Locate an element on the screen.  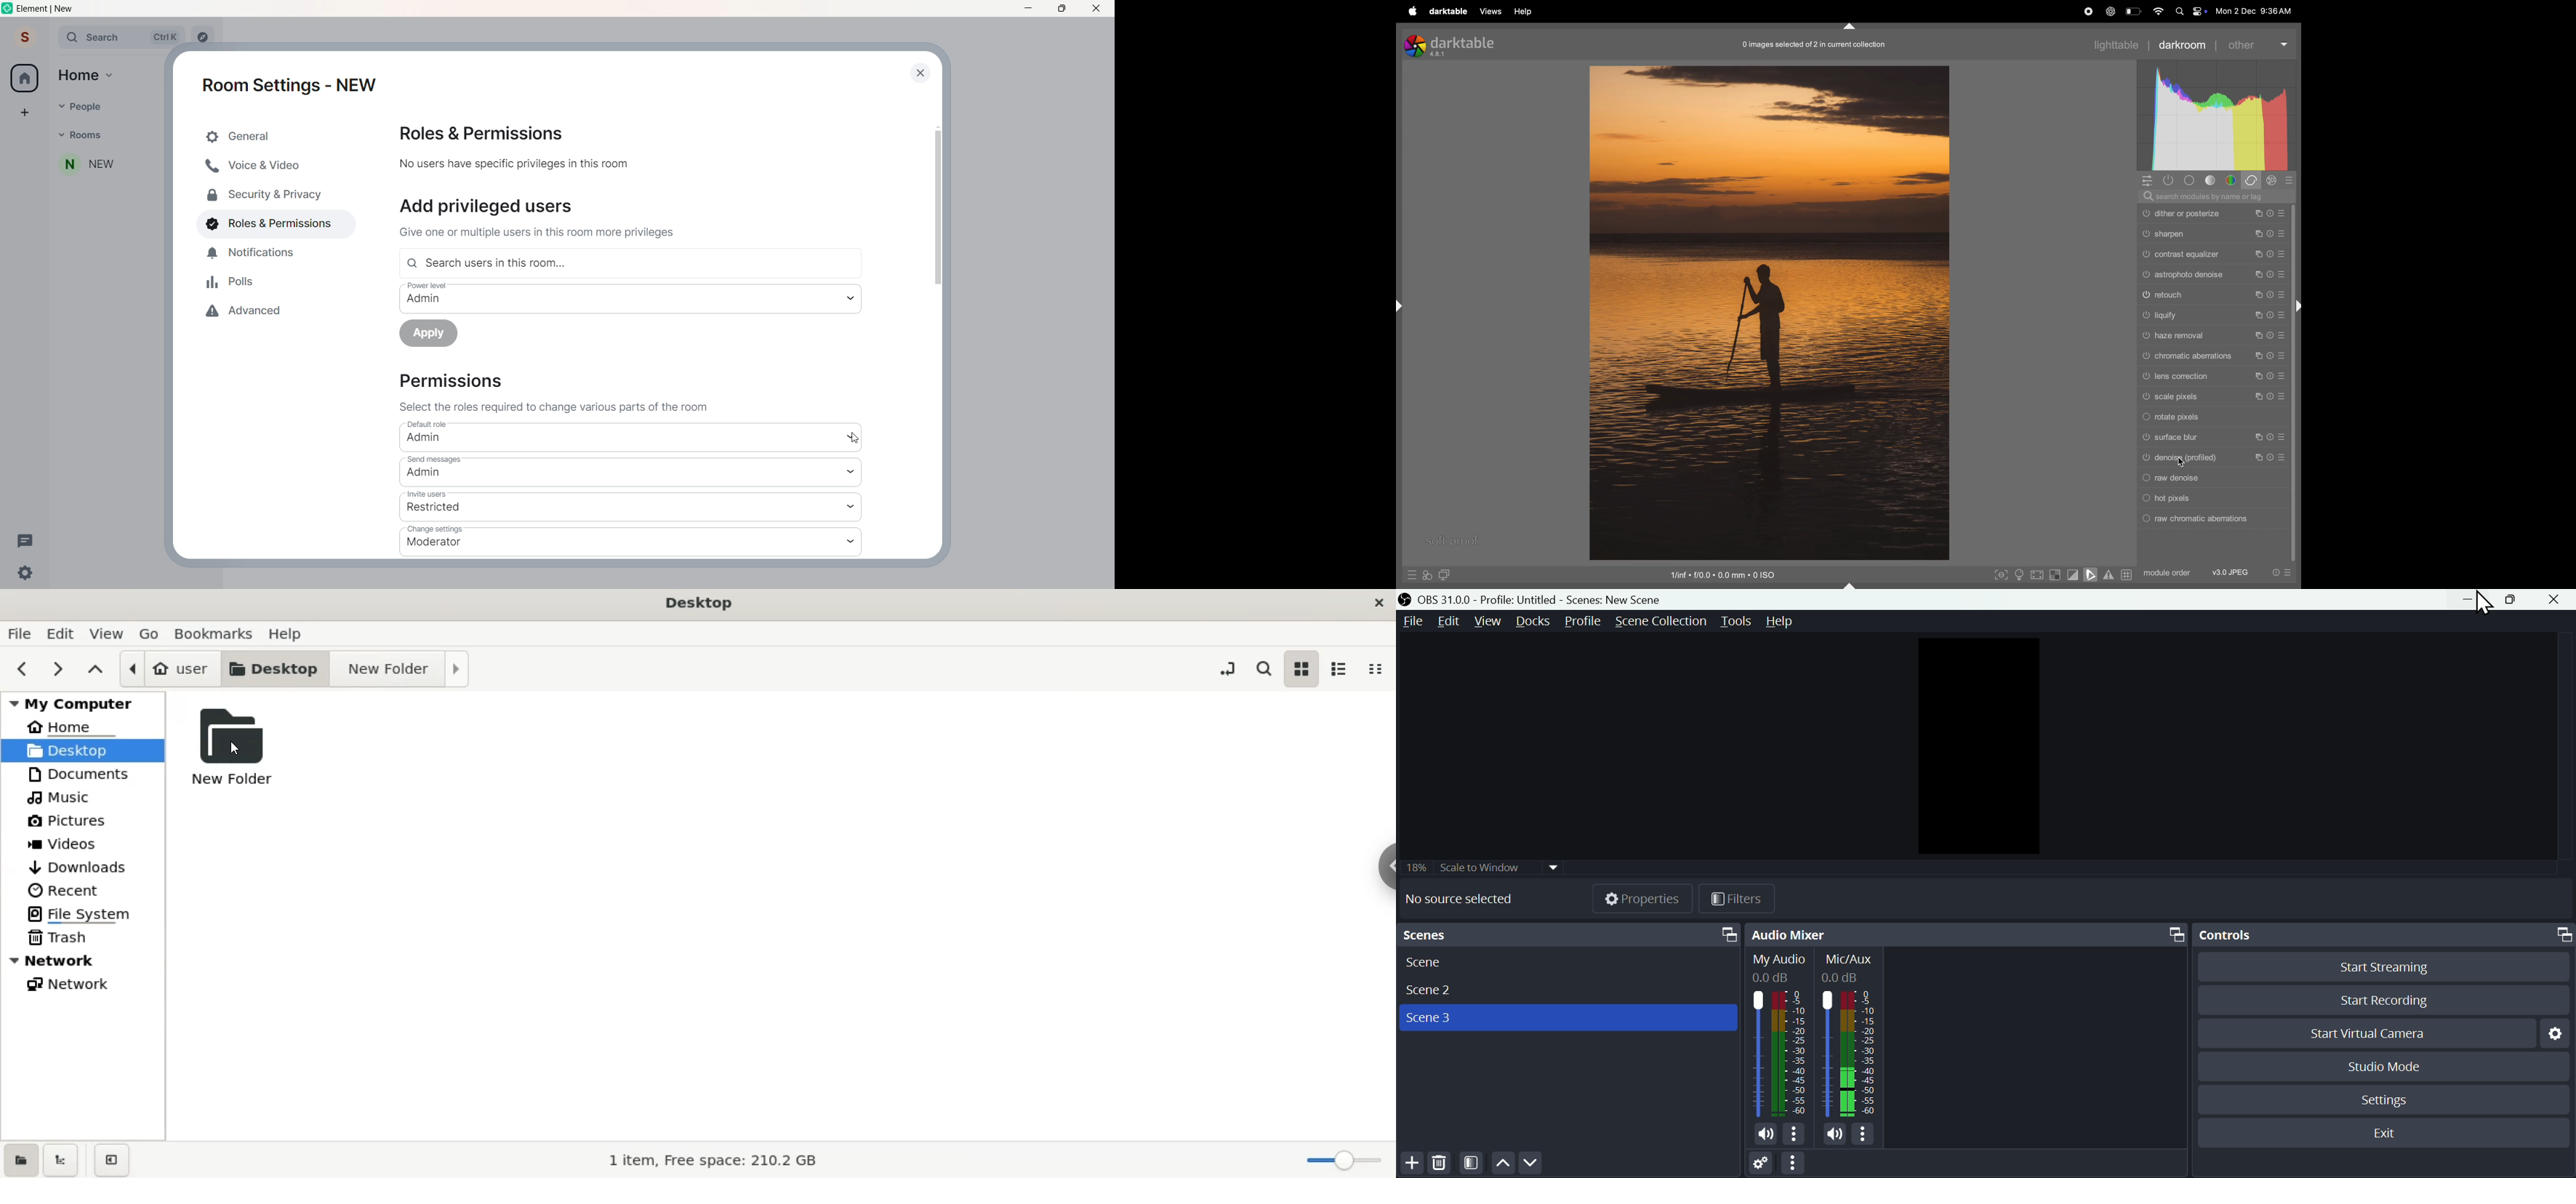
Docks is located at coordinates (1536, 622).